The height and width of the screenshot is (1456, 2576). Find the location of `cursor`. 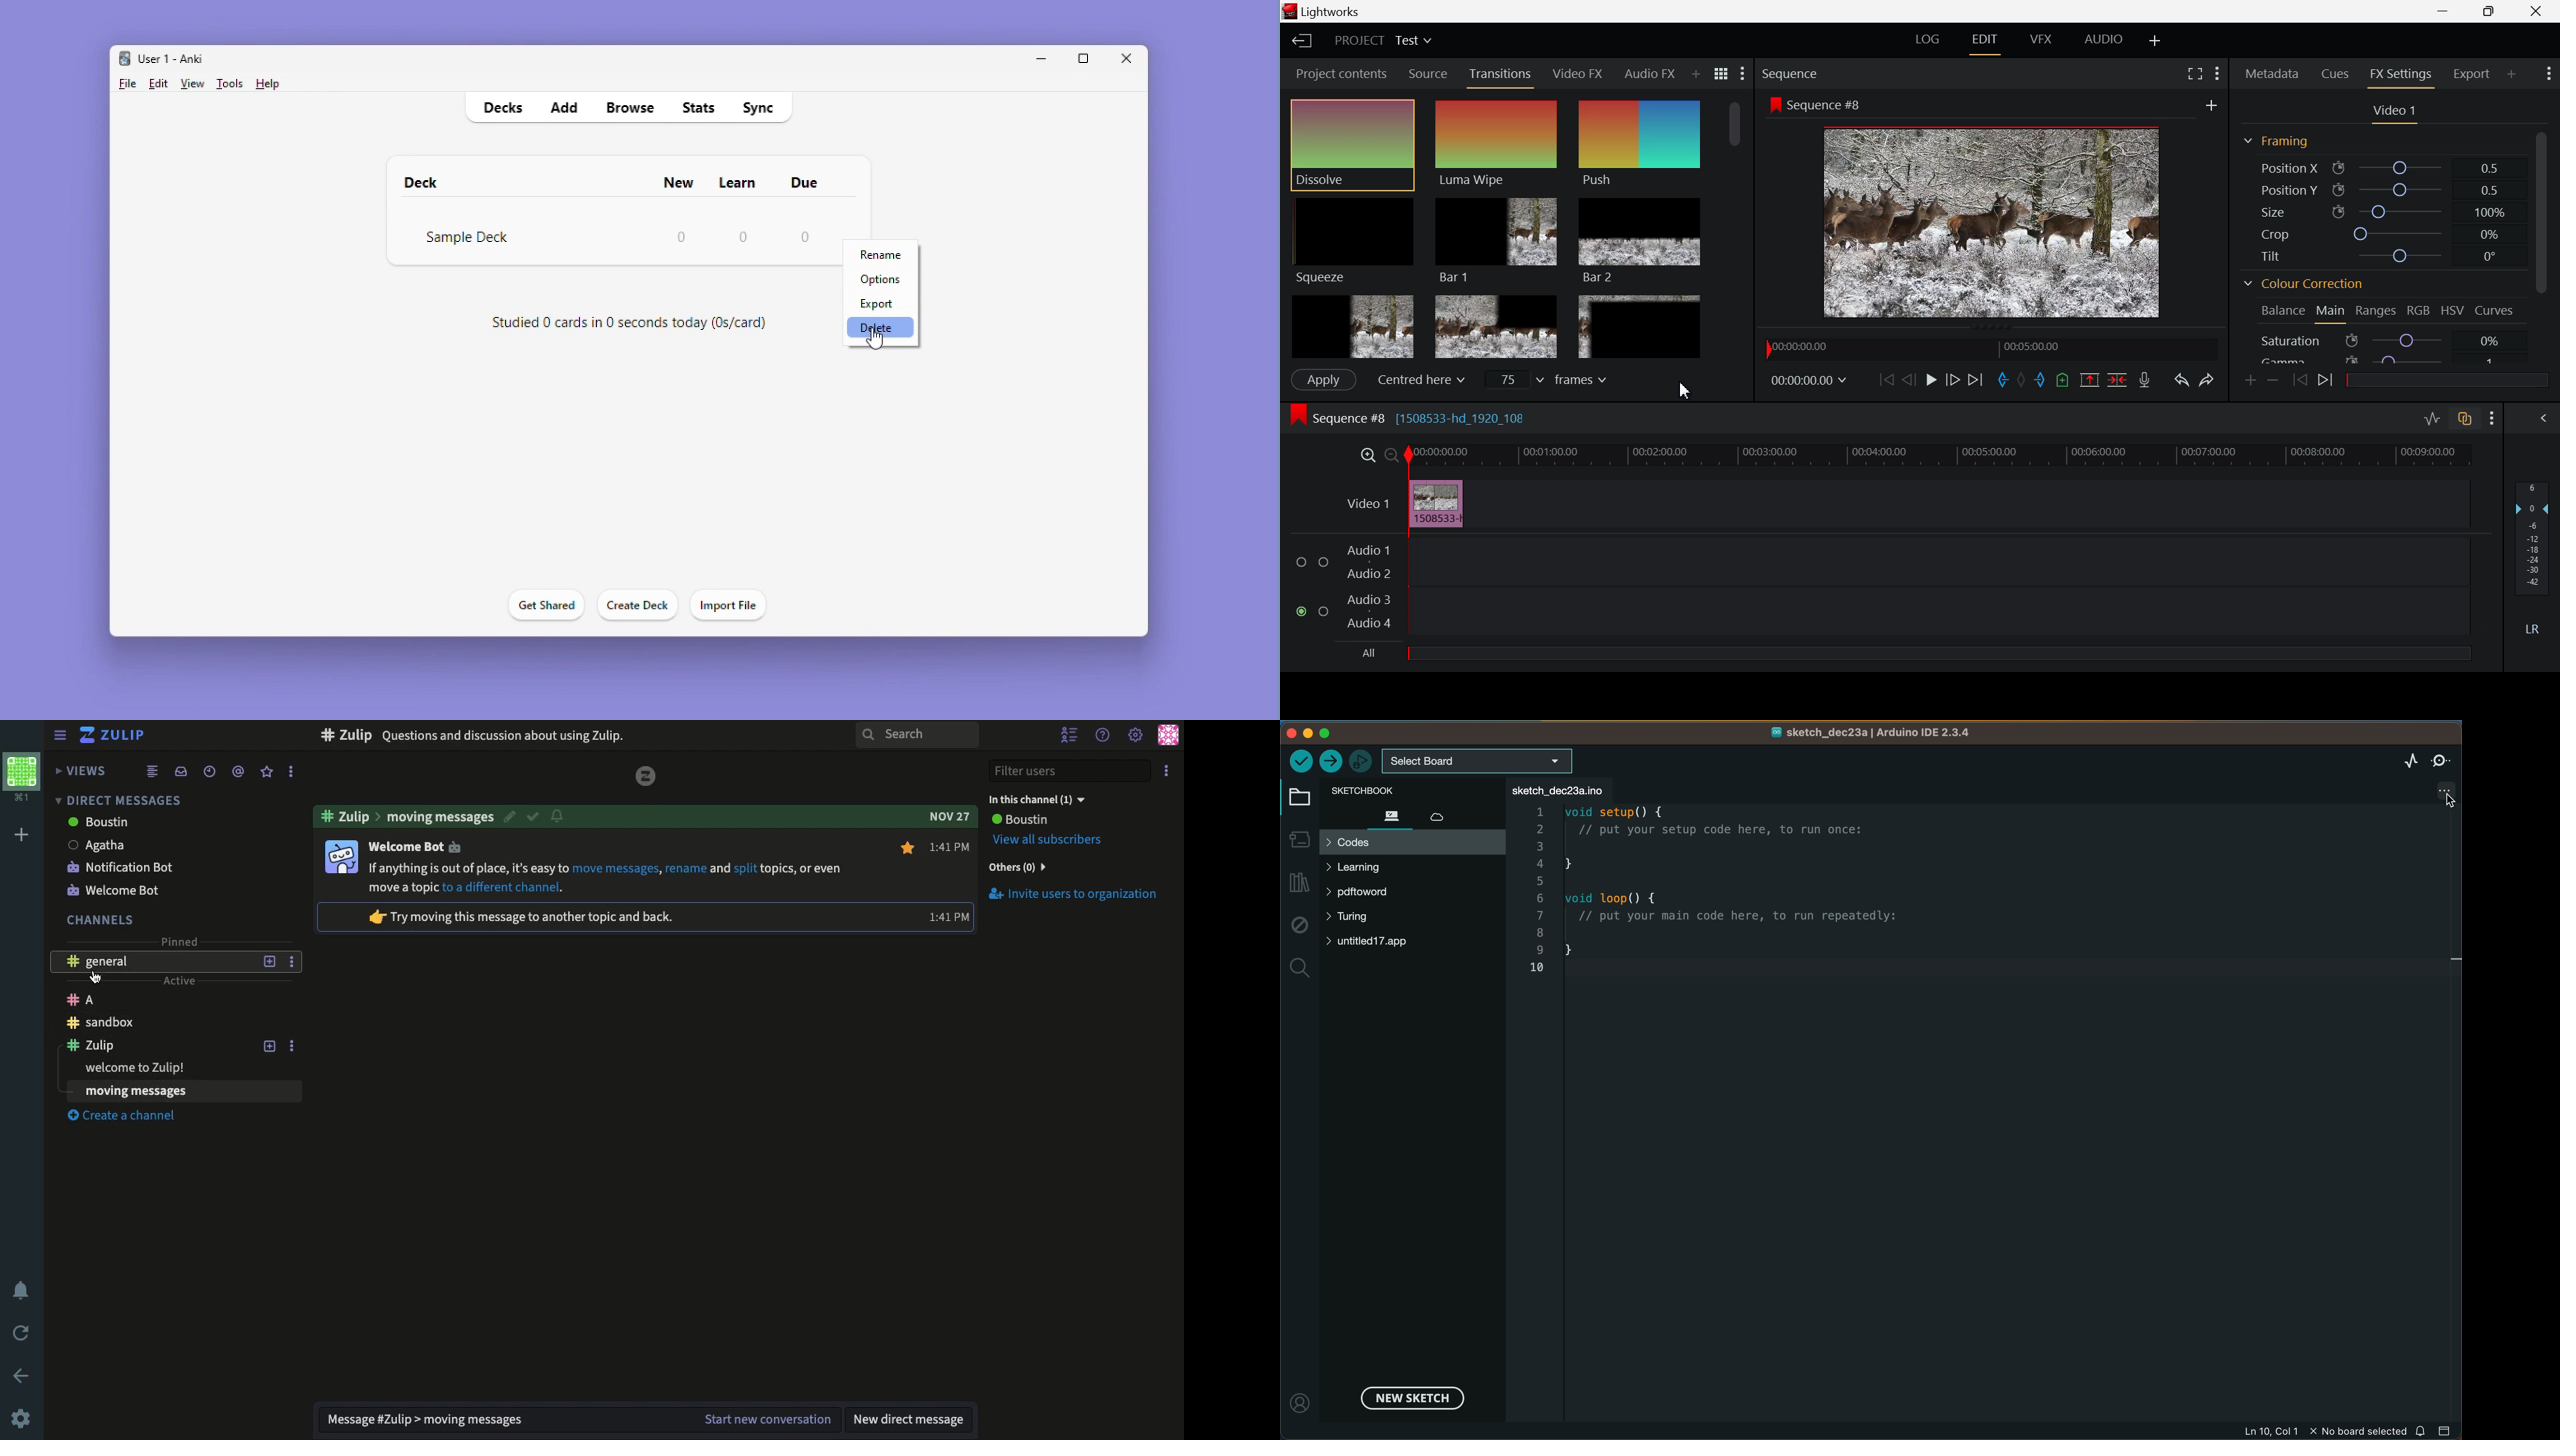

cursor is located at coordinates (2444, 797).